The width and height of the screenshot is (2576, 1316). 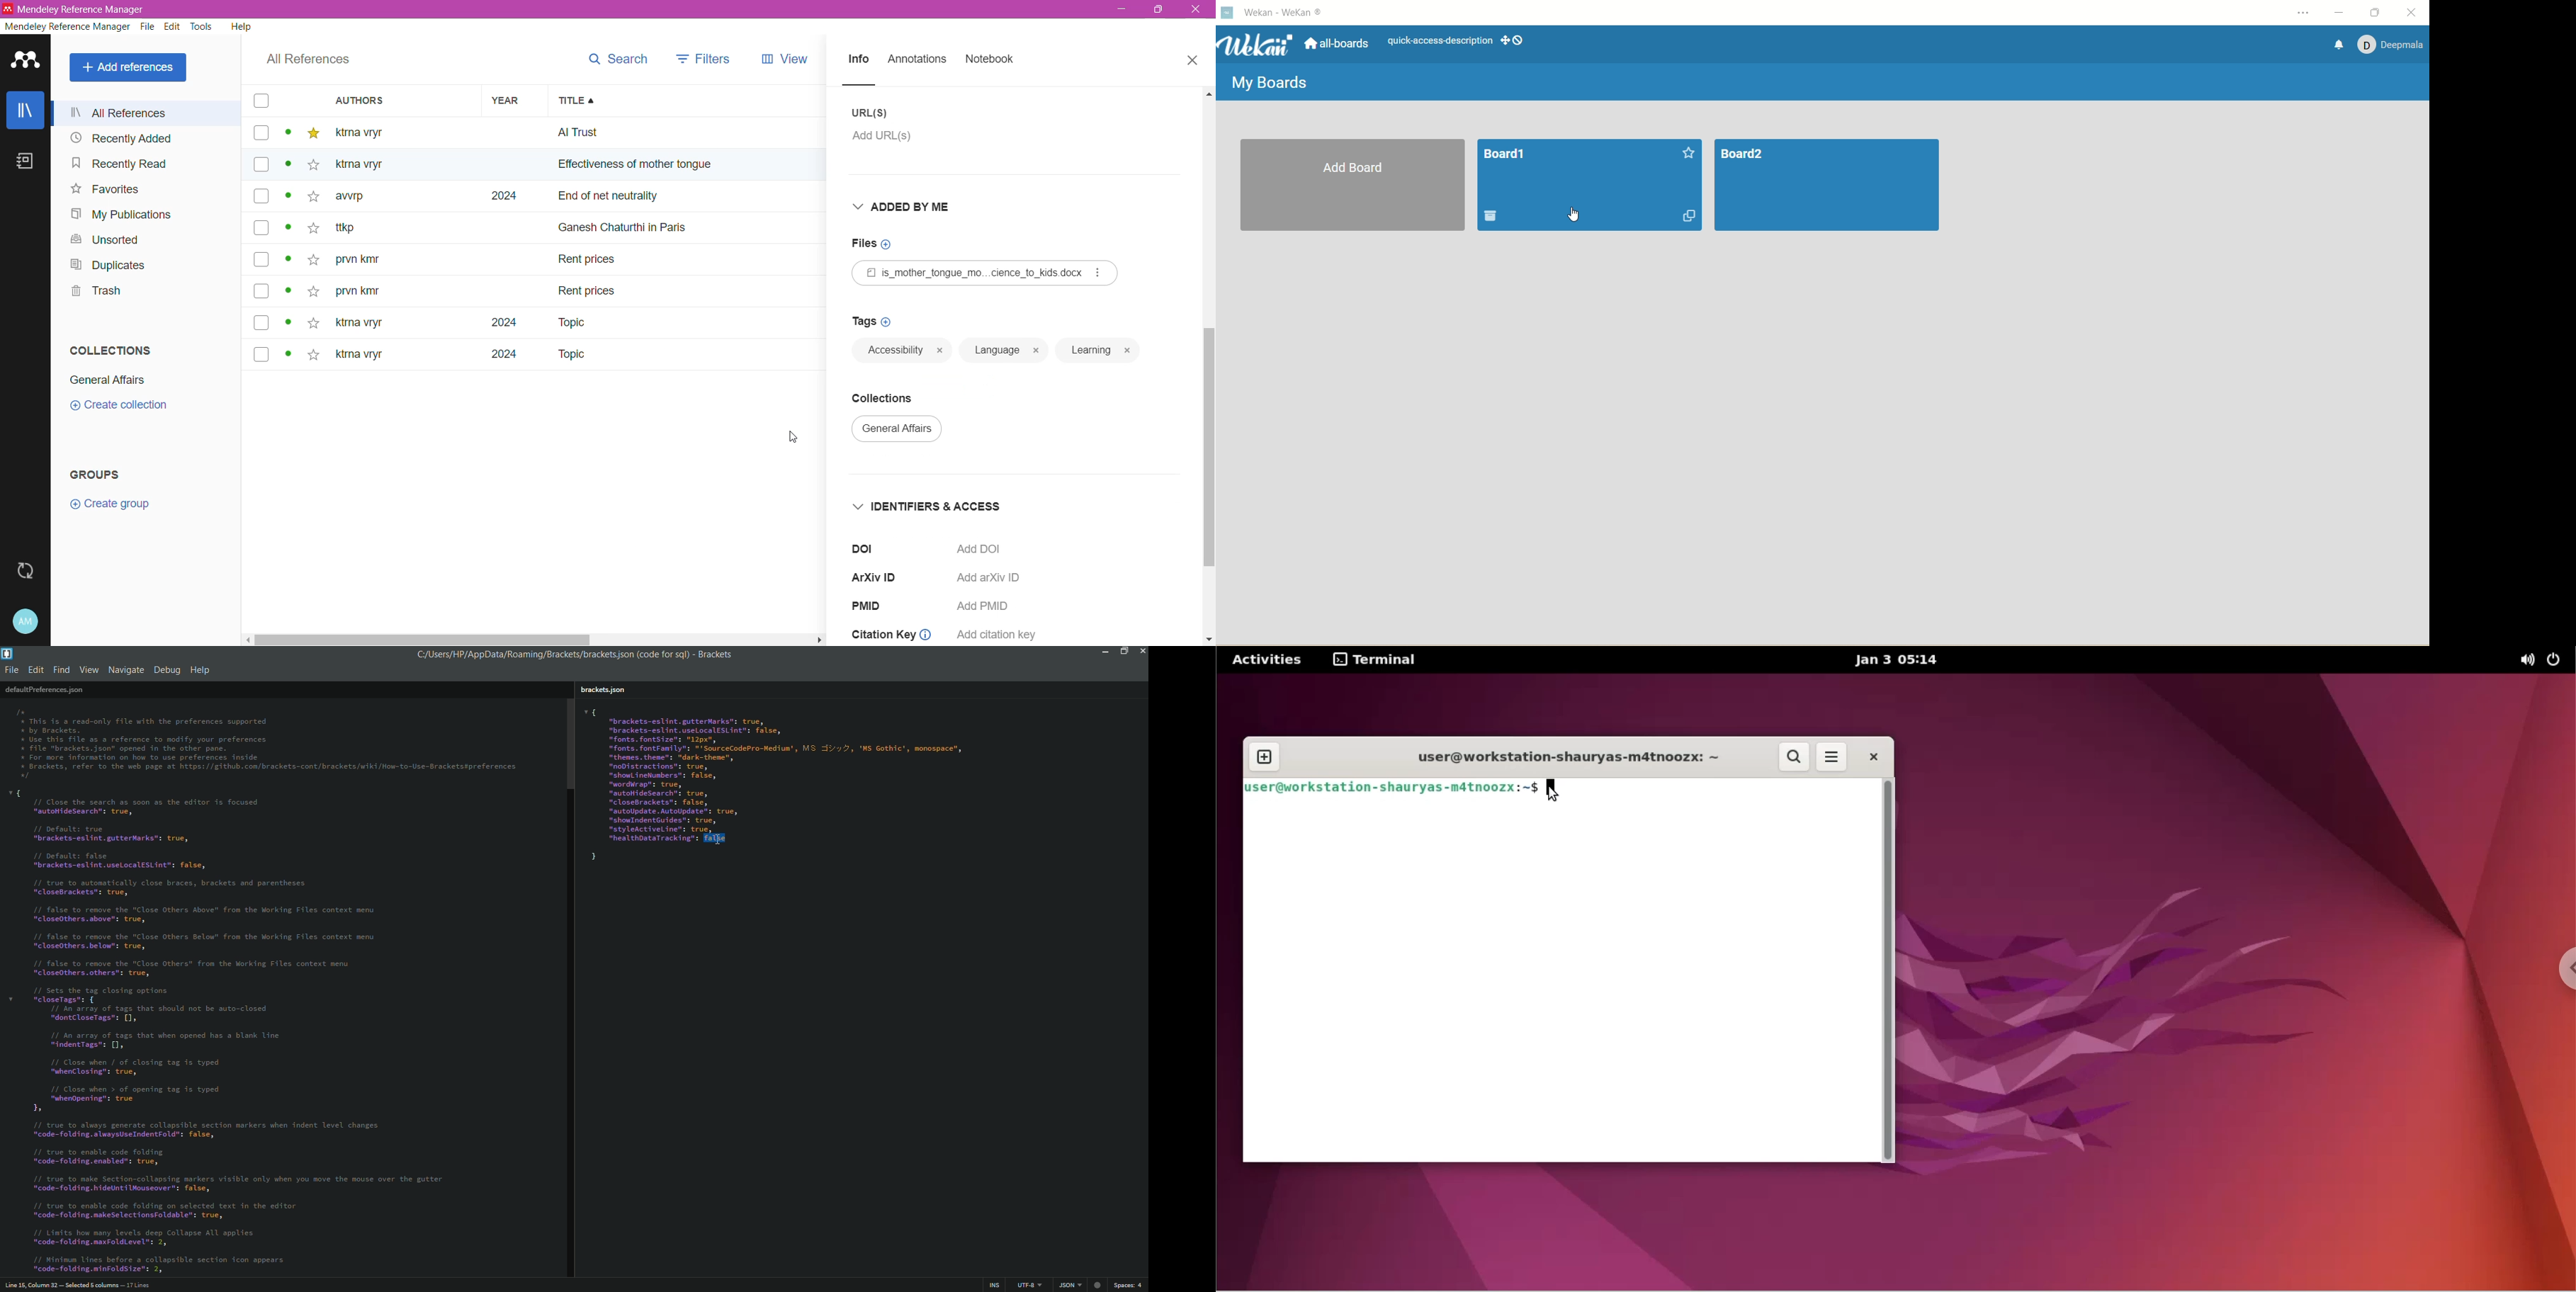 I want to click on citation key , so click(x=891, y=635).